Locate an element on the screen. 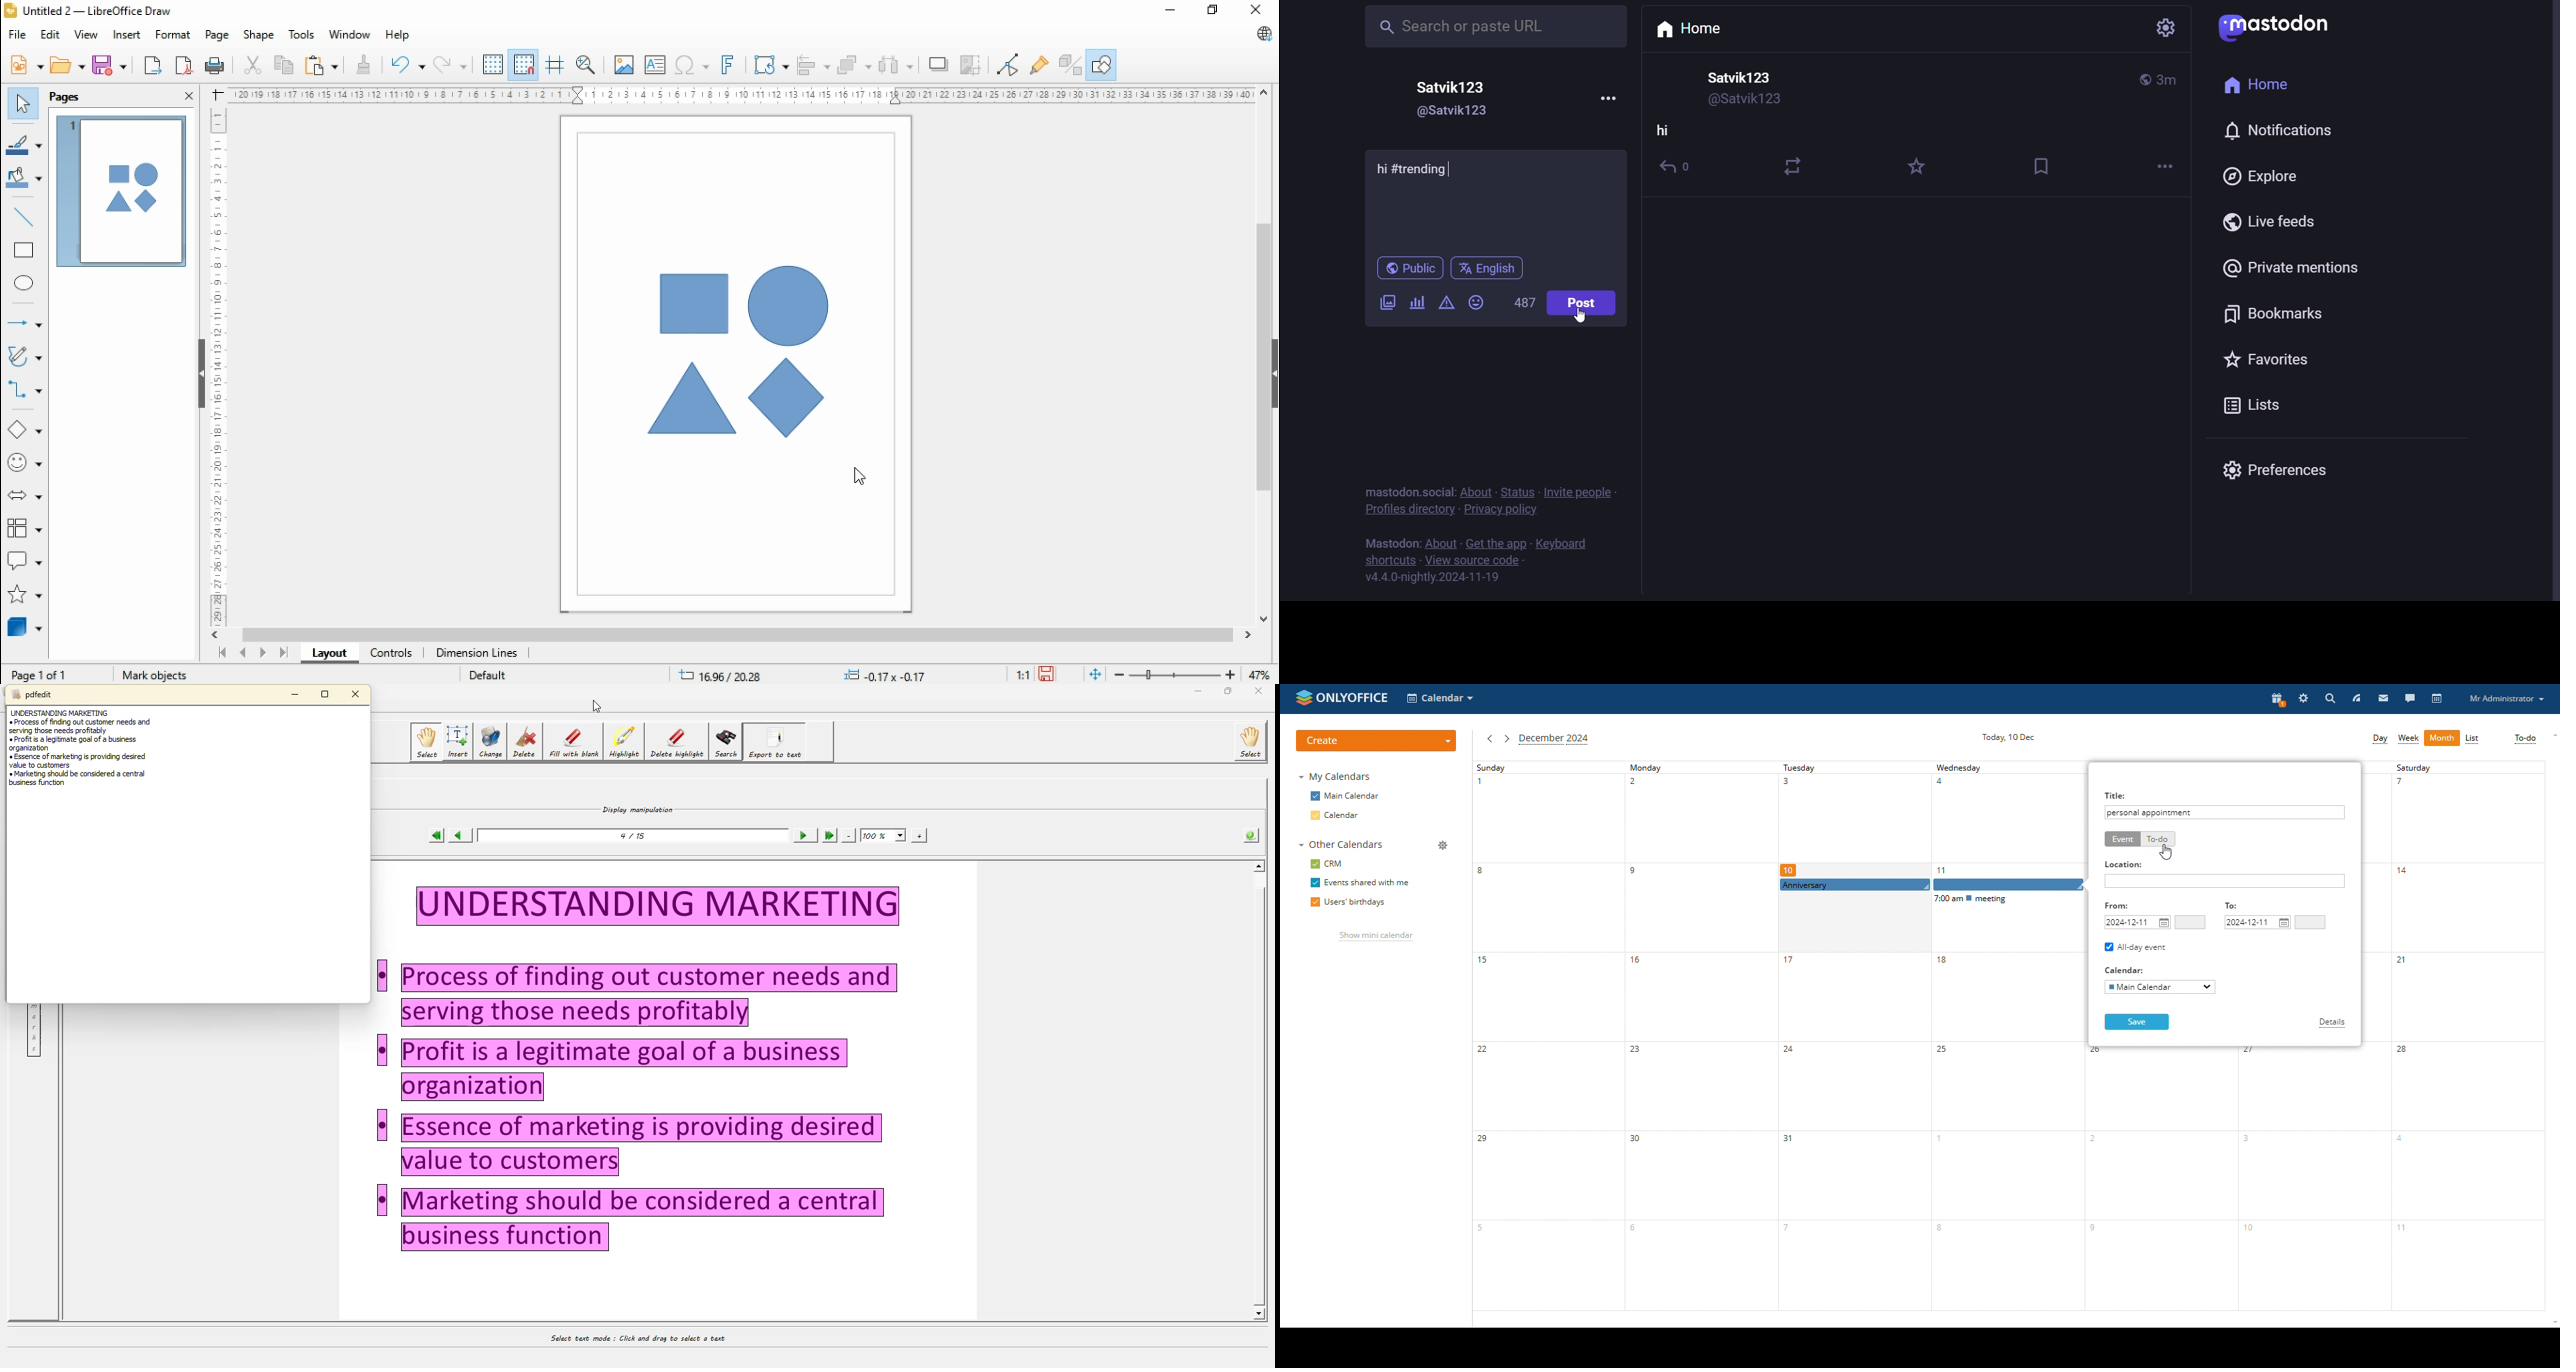  Location: is located at coordinates (2125, 865).